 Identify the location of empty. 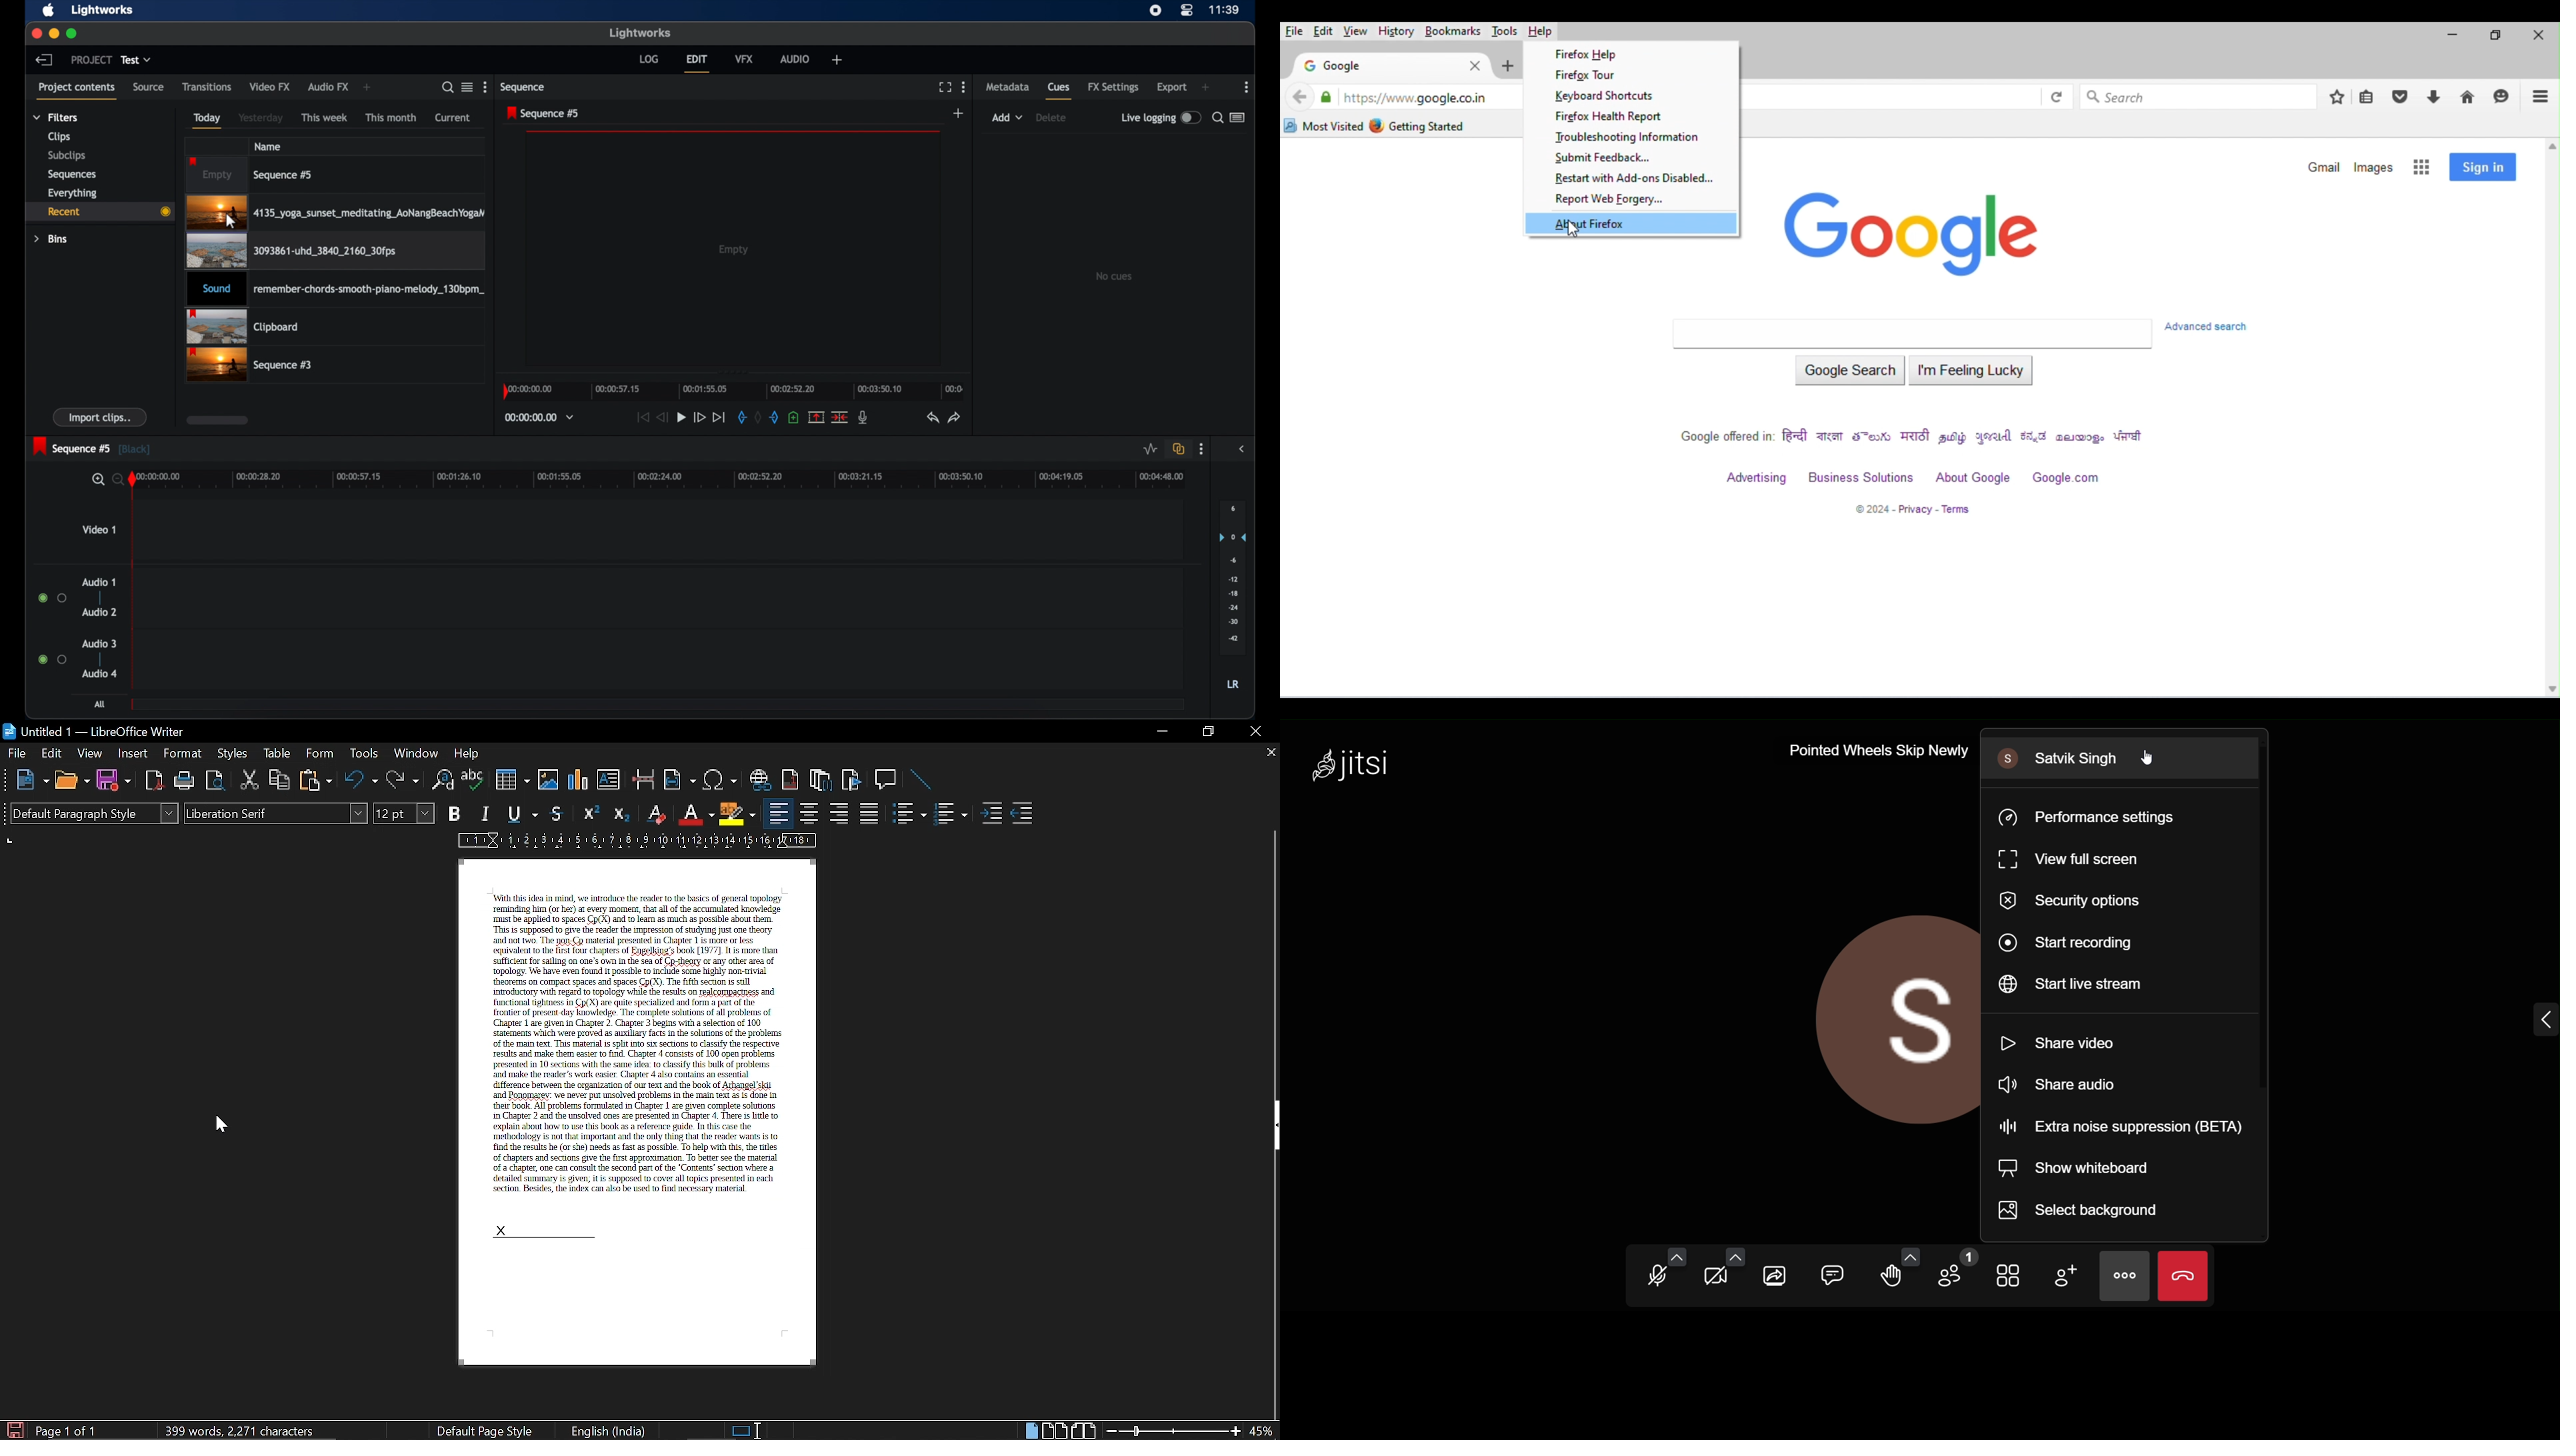
(735, 249).